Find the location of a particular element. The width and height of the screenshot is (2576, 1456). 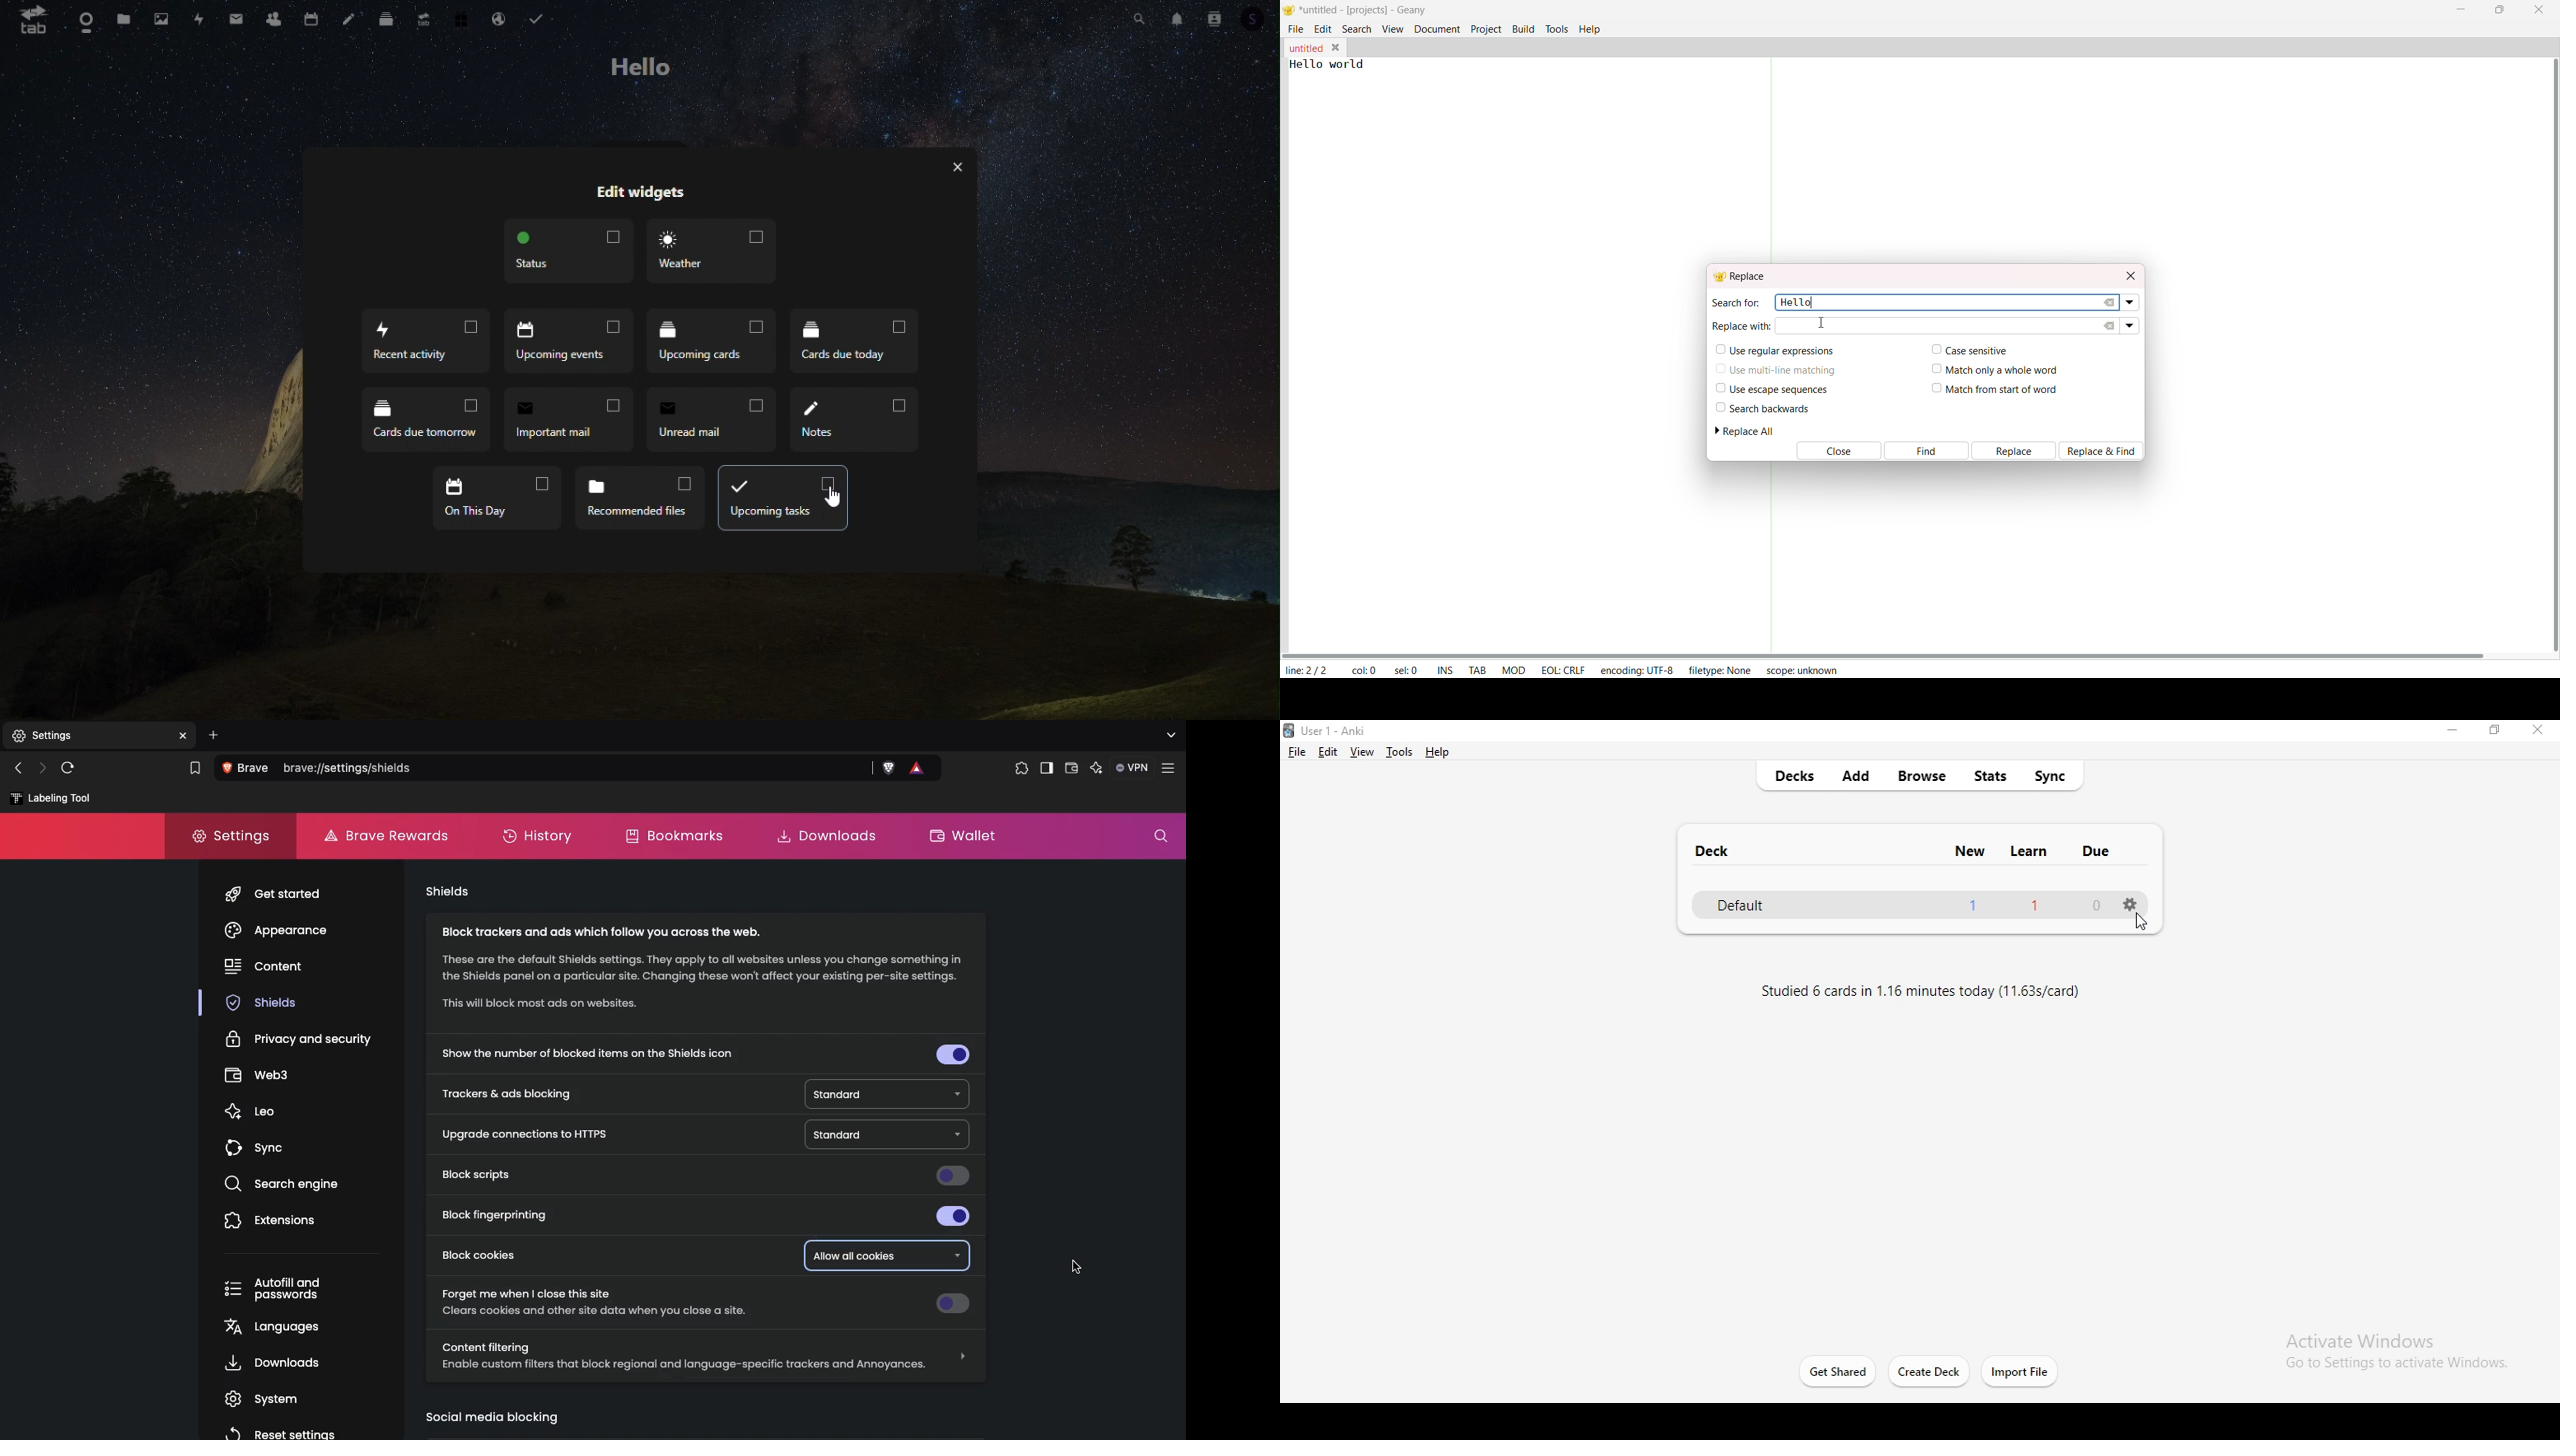

Autofill and passwords is located at coordinates (272, 1293).